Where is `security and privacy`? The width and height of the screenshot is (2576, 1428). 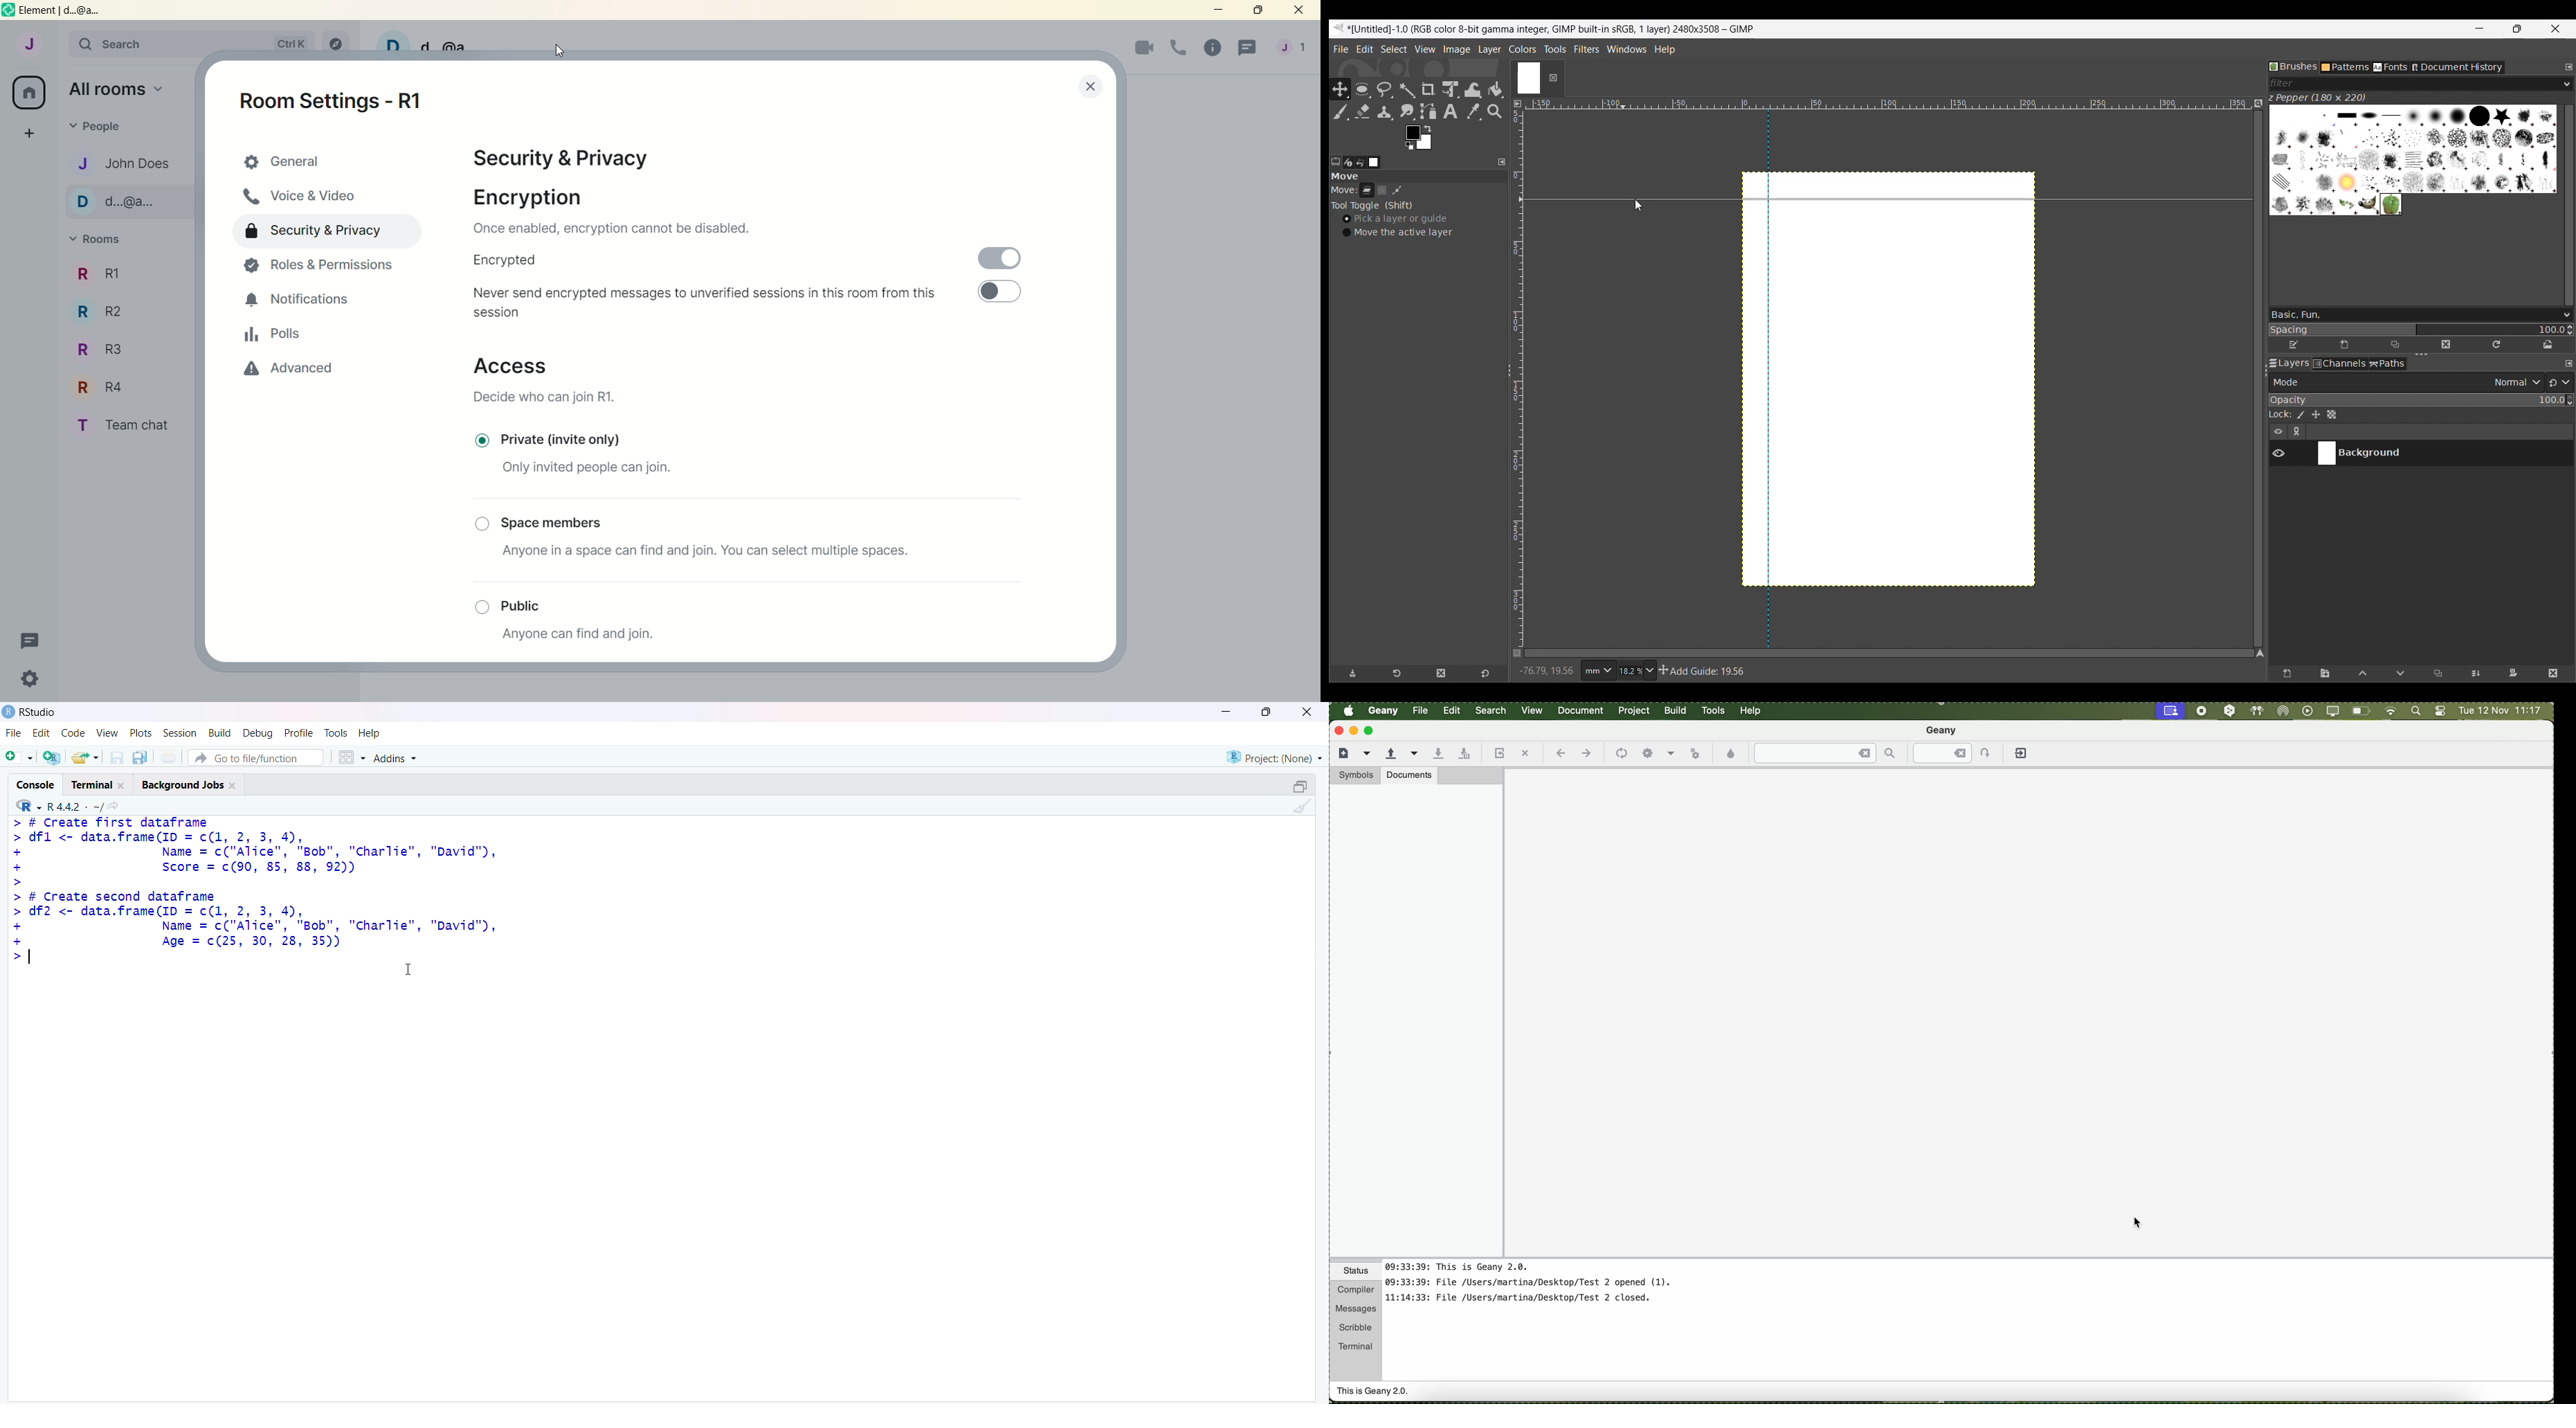 security and privacy is located at coordinates (319, 234).